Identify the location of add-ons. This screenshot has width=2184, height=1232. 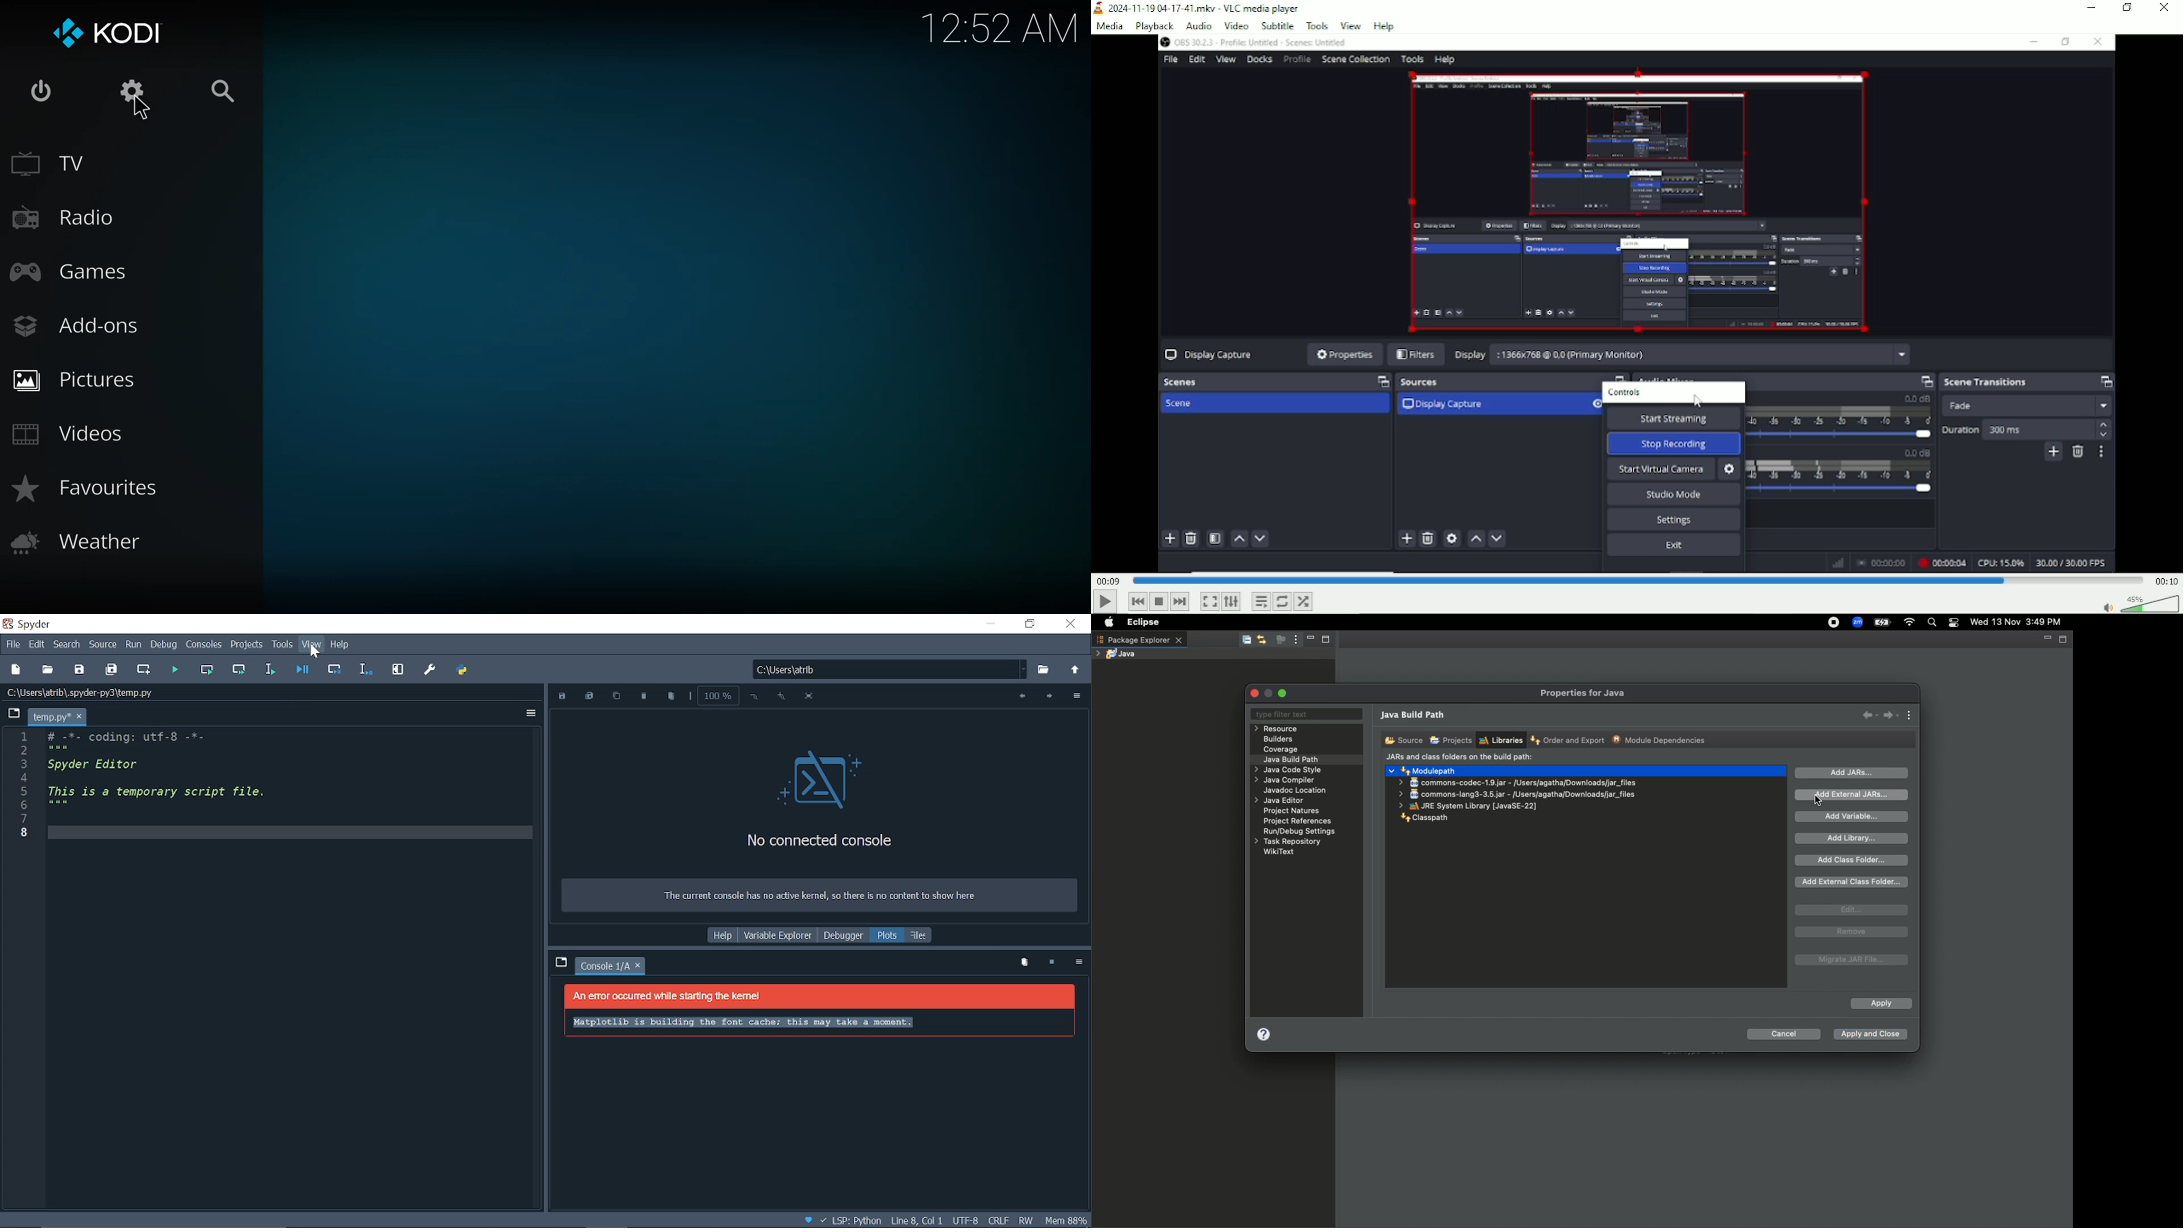
(78, 325).